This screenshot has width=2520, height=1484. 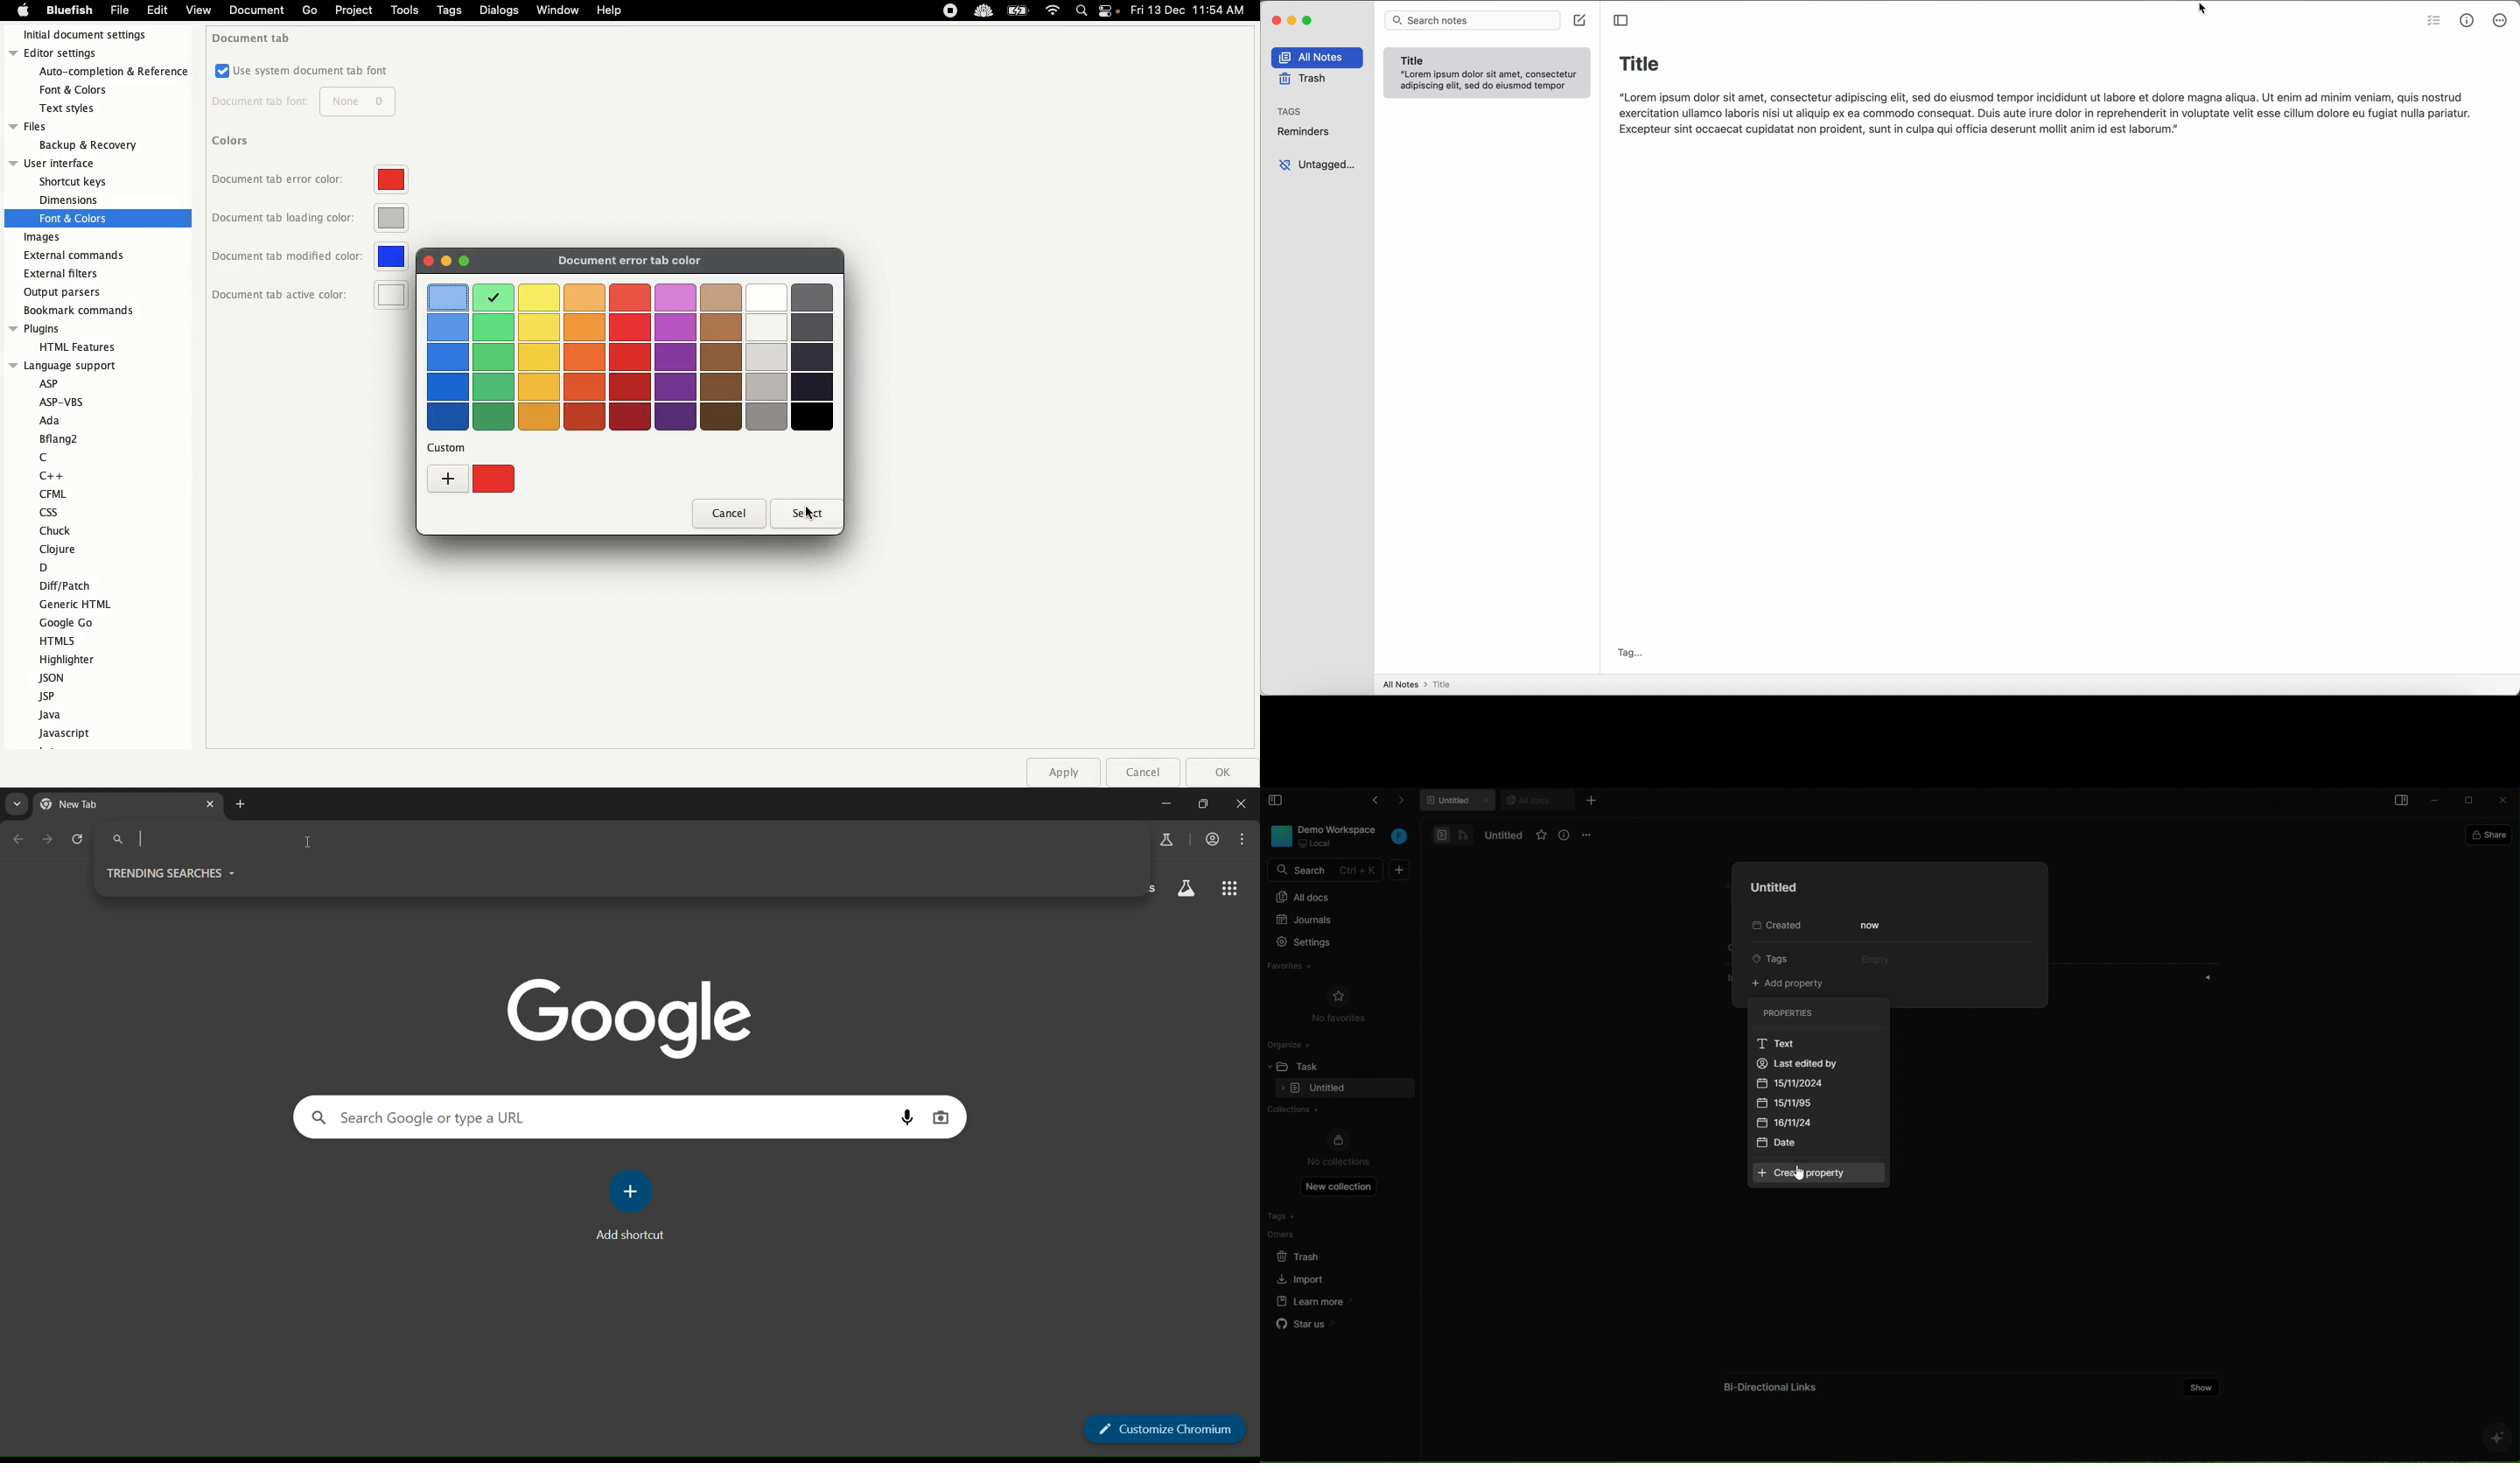 What do you see at coordinates (1310, 1301) in the screenshot?
I see `learn more ` at bounding box center [1310, 1301].